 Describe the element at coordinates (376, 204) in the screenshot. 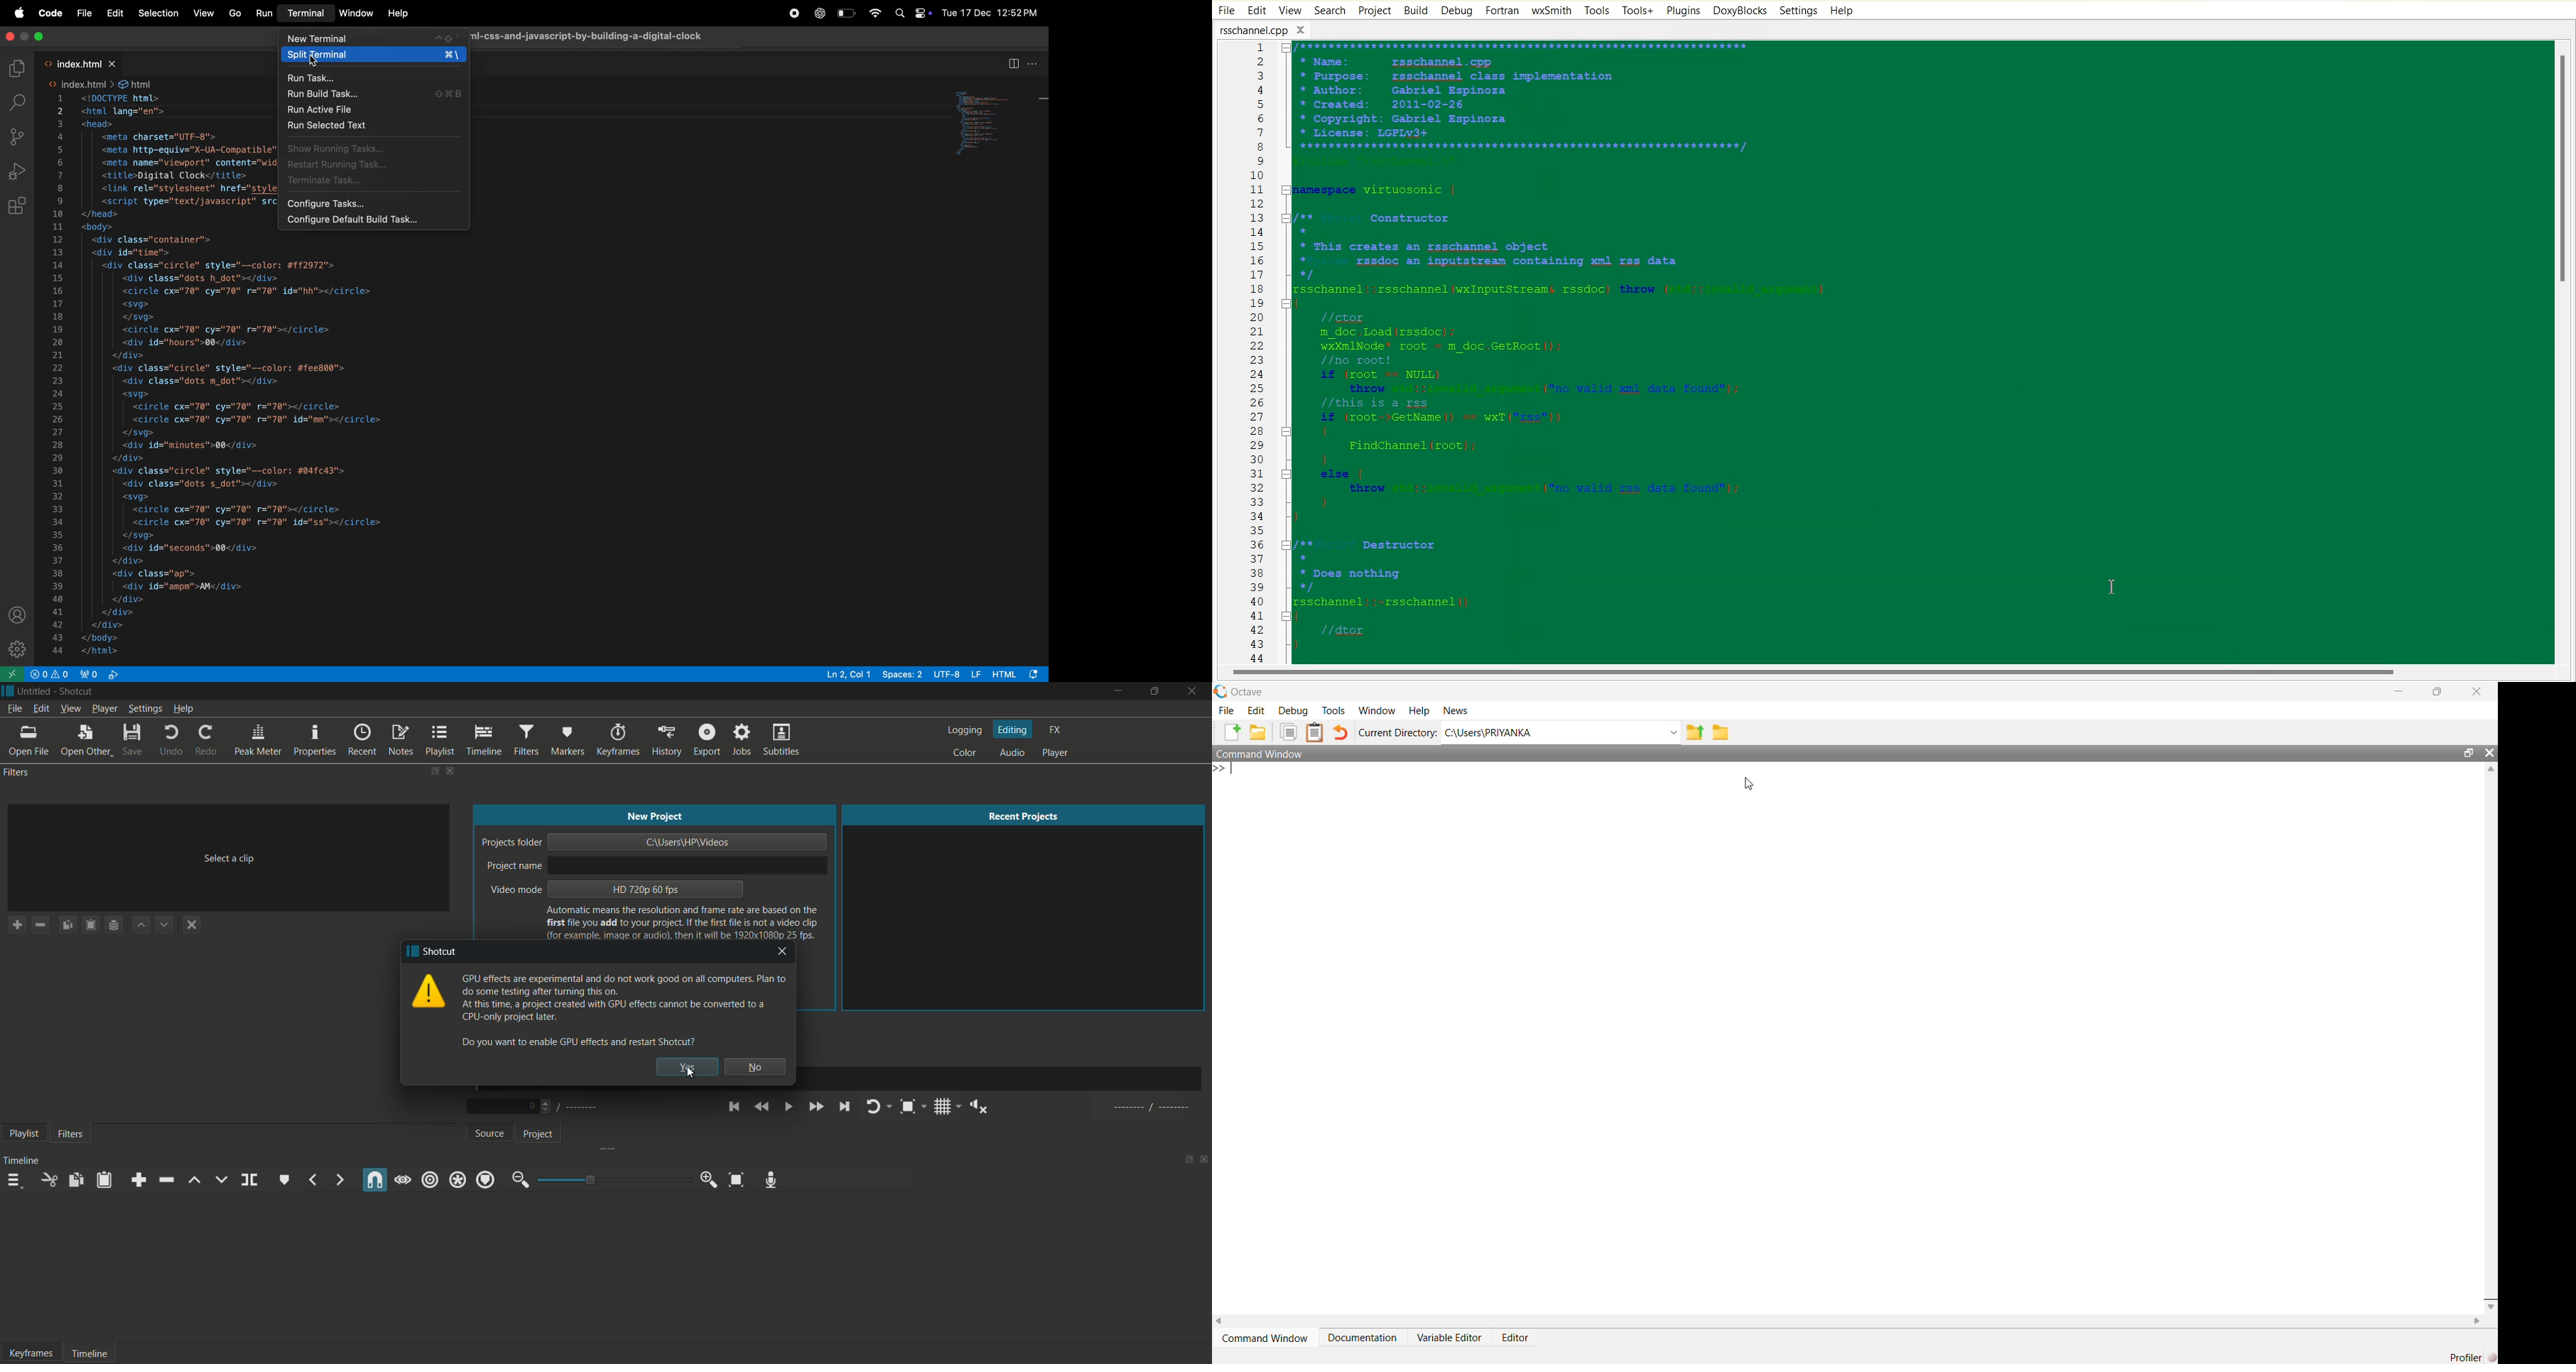

I see `configure tasks` at that location.